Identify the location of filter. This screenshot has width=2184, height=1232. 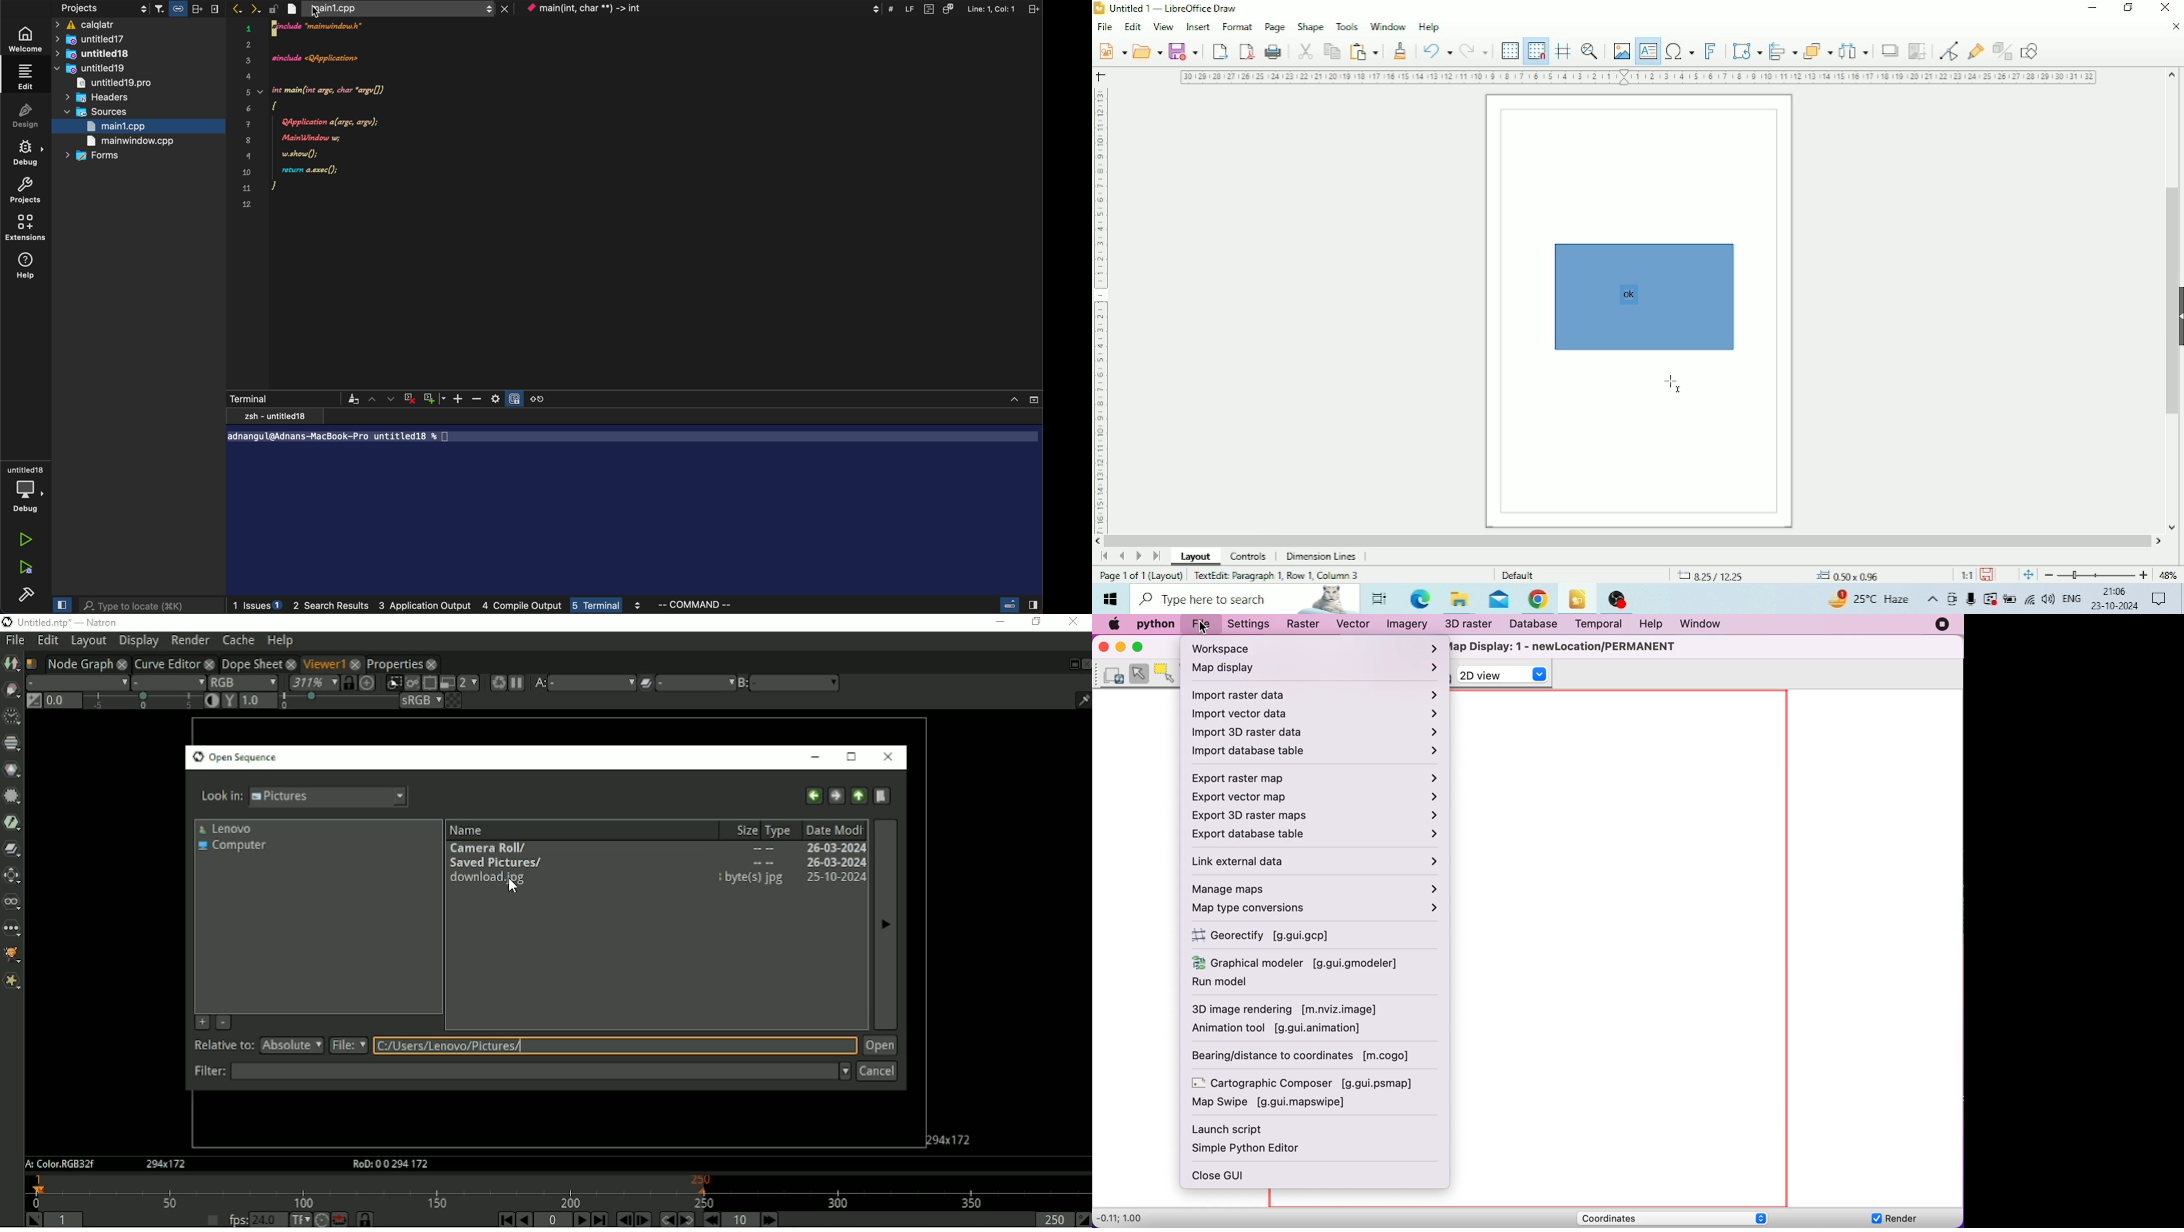
(354, 399).